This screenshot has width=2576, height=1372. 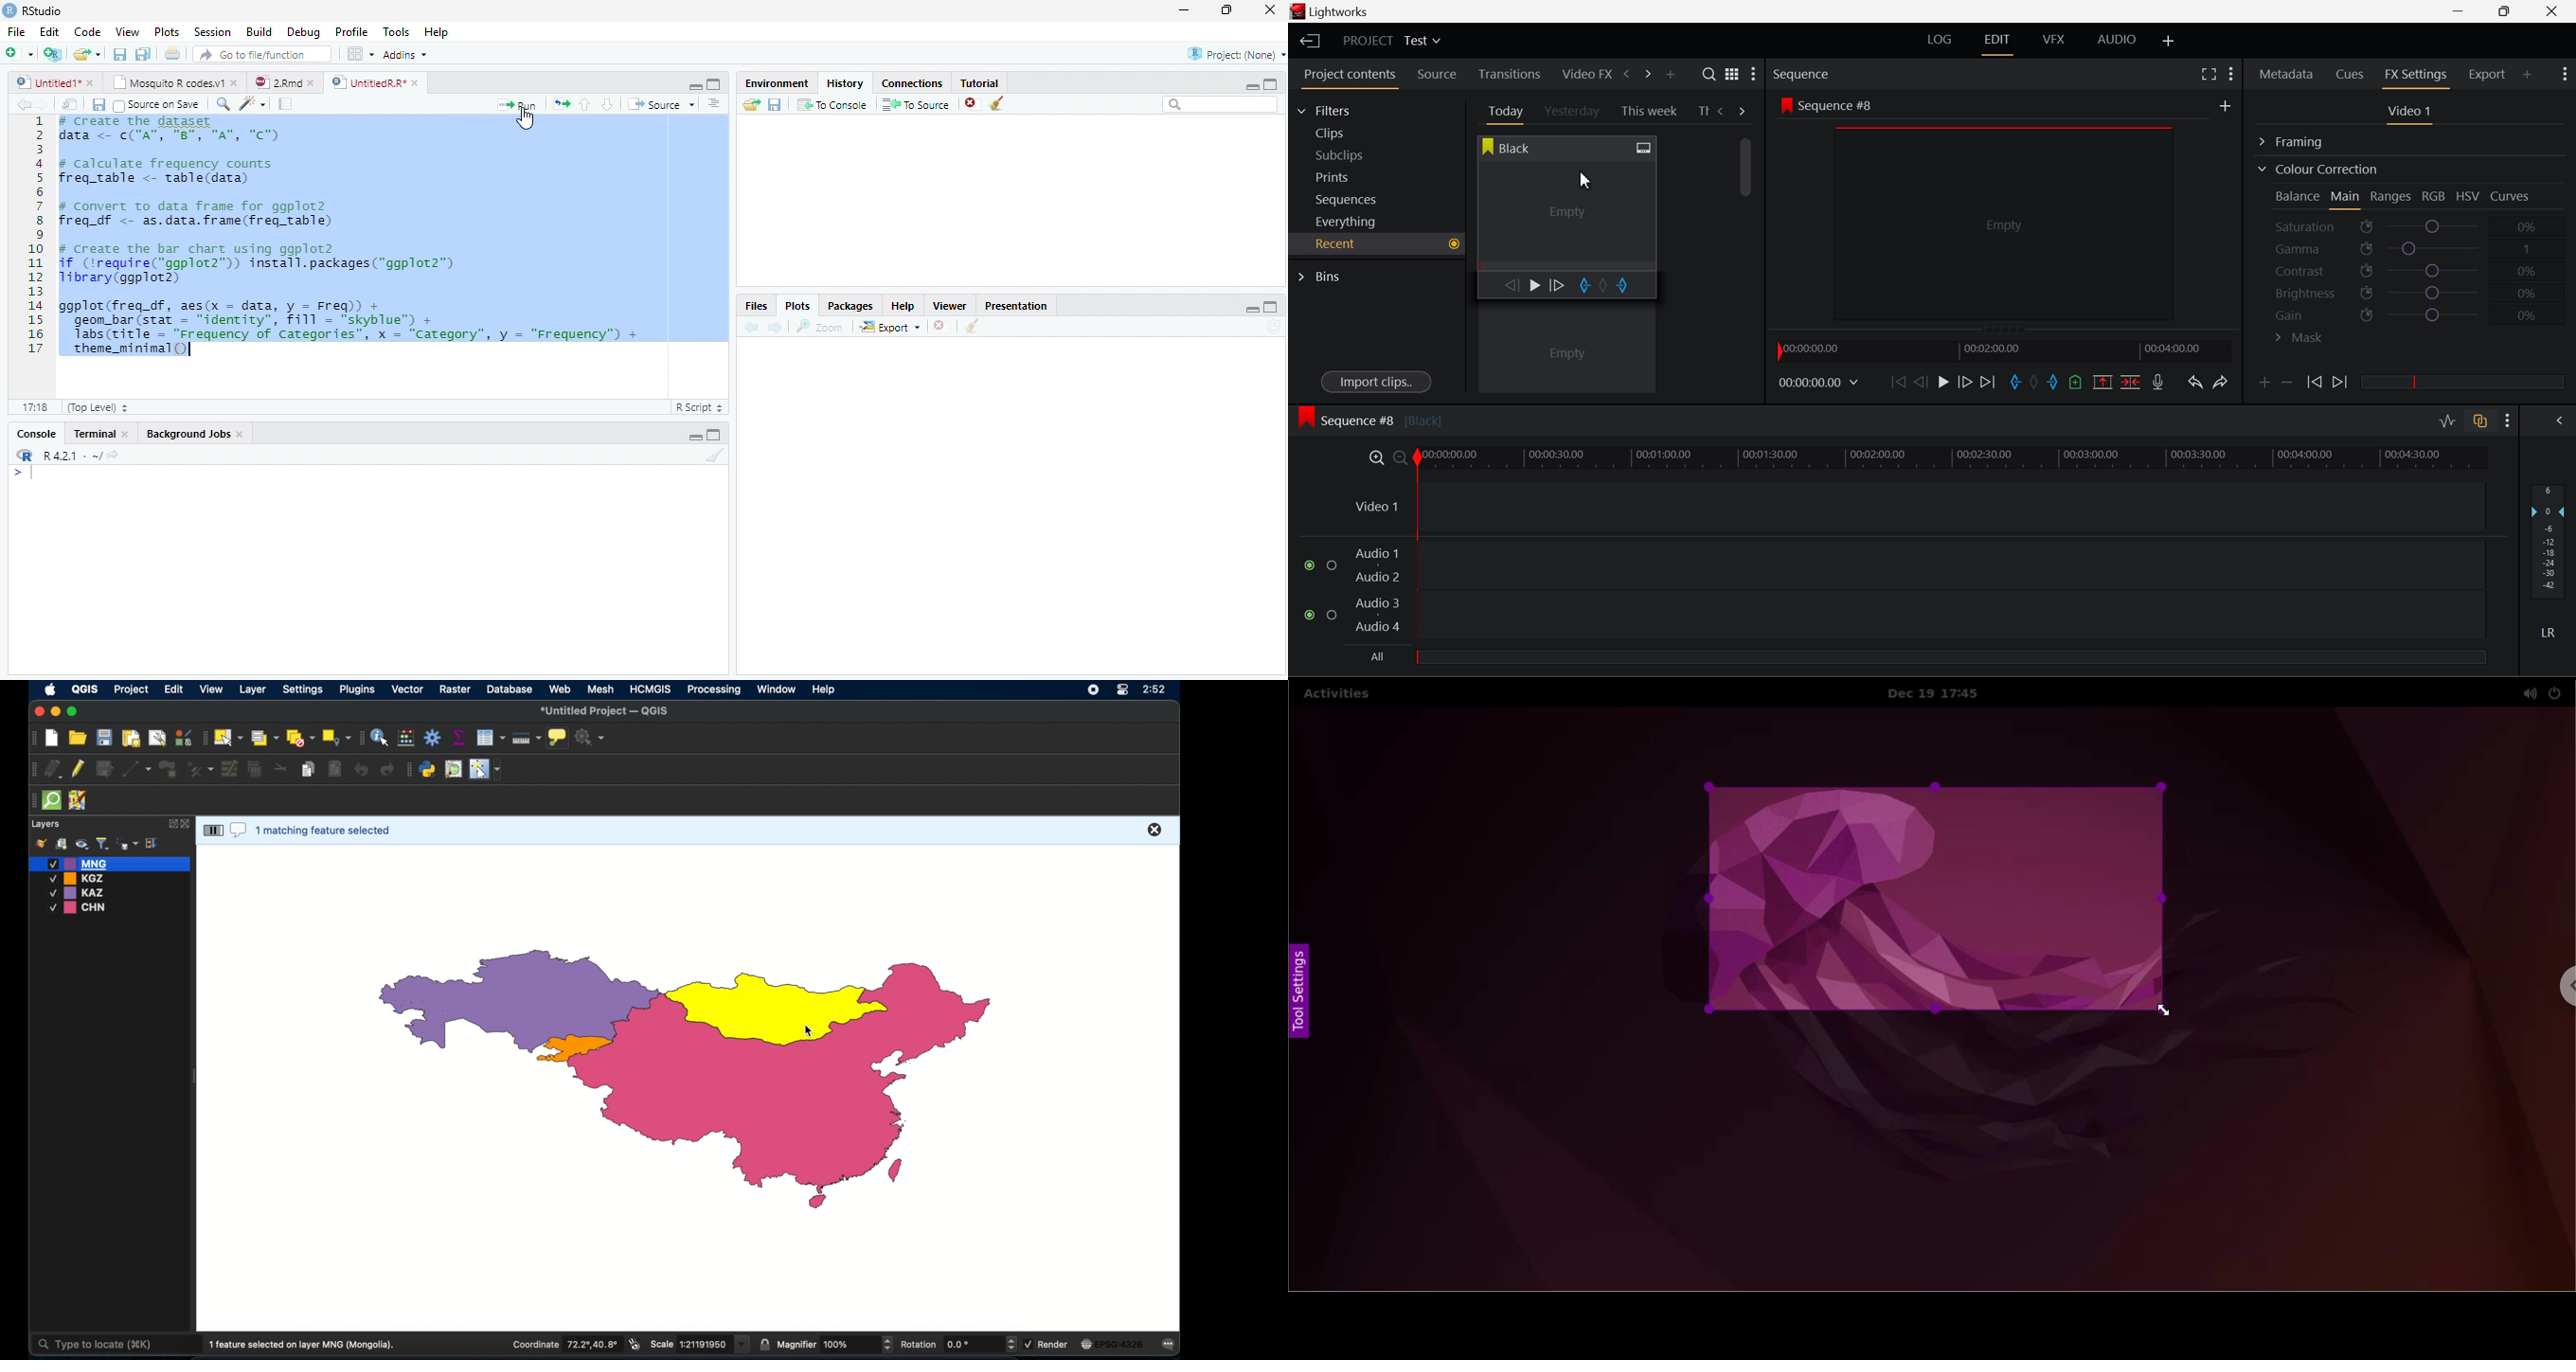 What do you see at coordinates (255, 104) in the screenshot?
I see `Code ` at bounding box center [255, 104].